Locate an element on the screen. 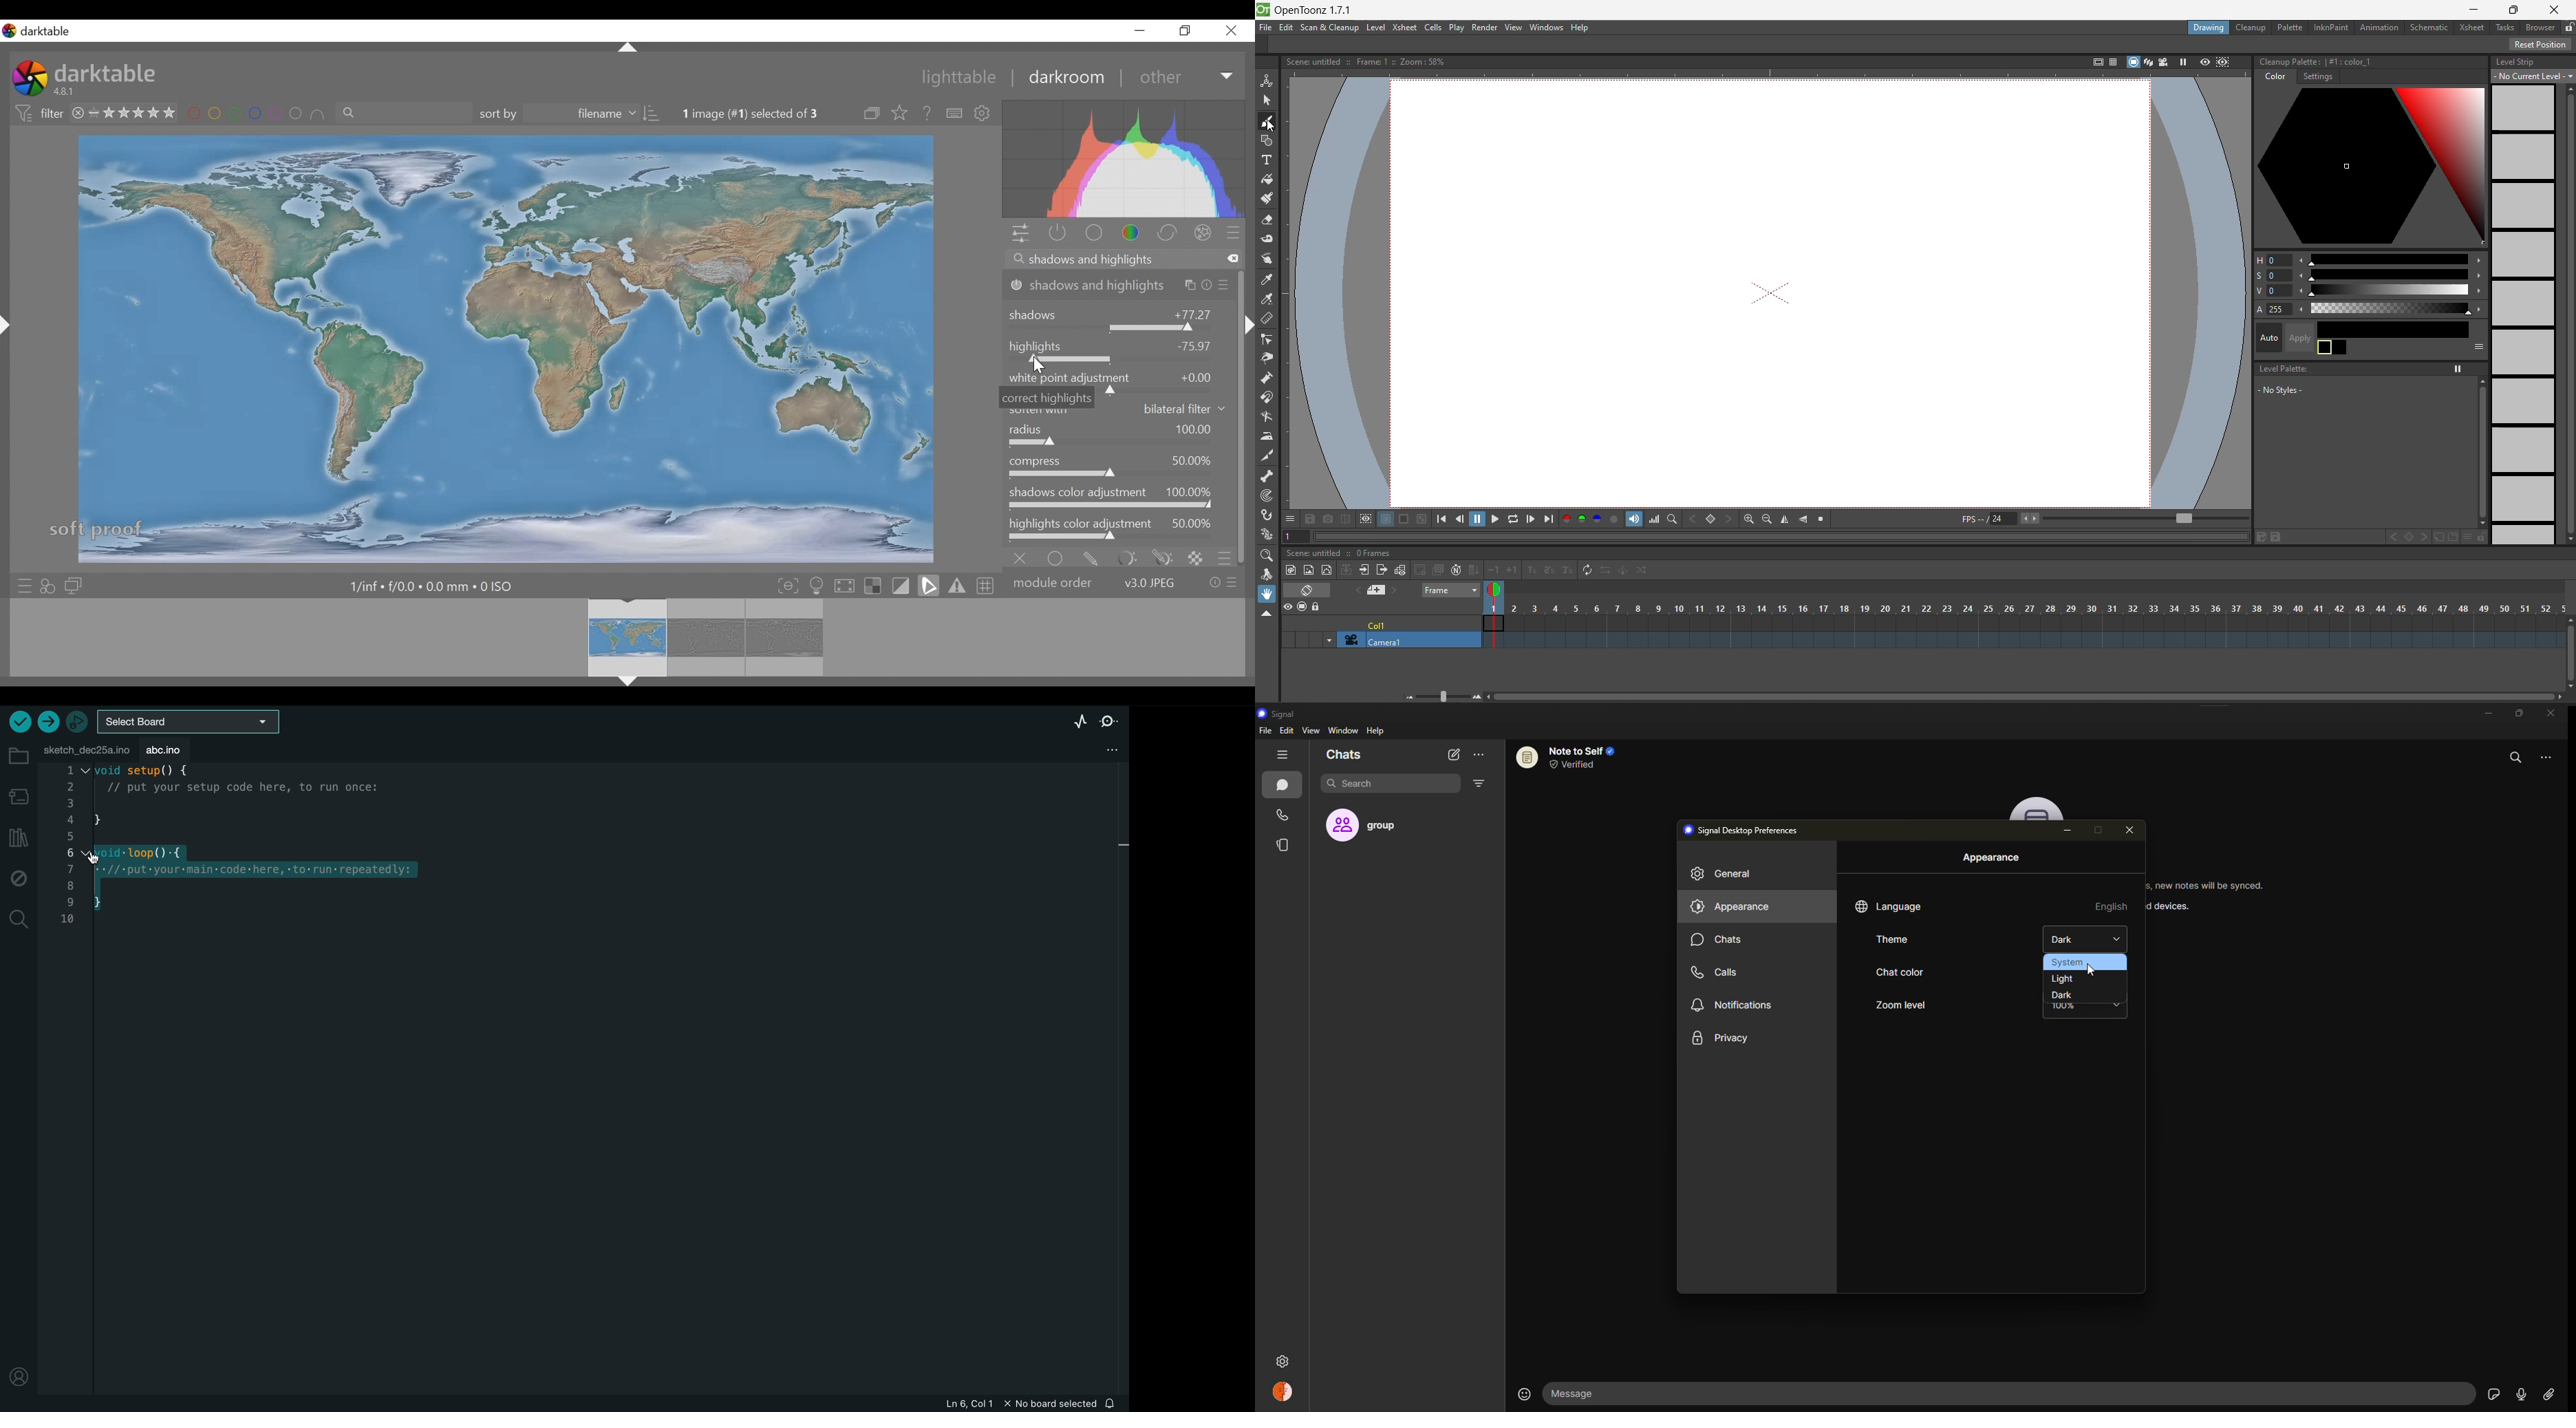  toggle gamut checking is located at coordinates (956, 586).